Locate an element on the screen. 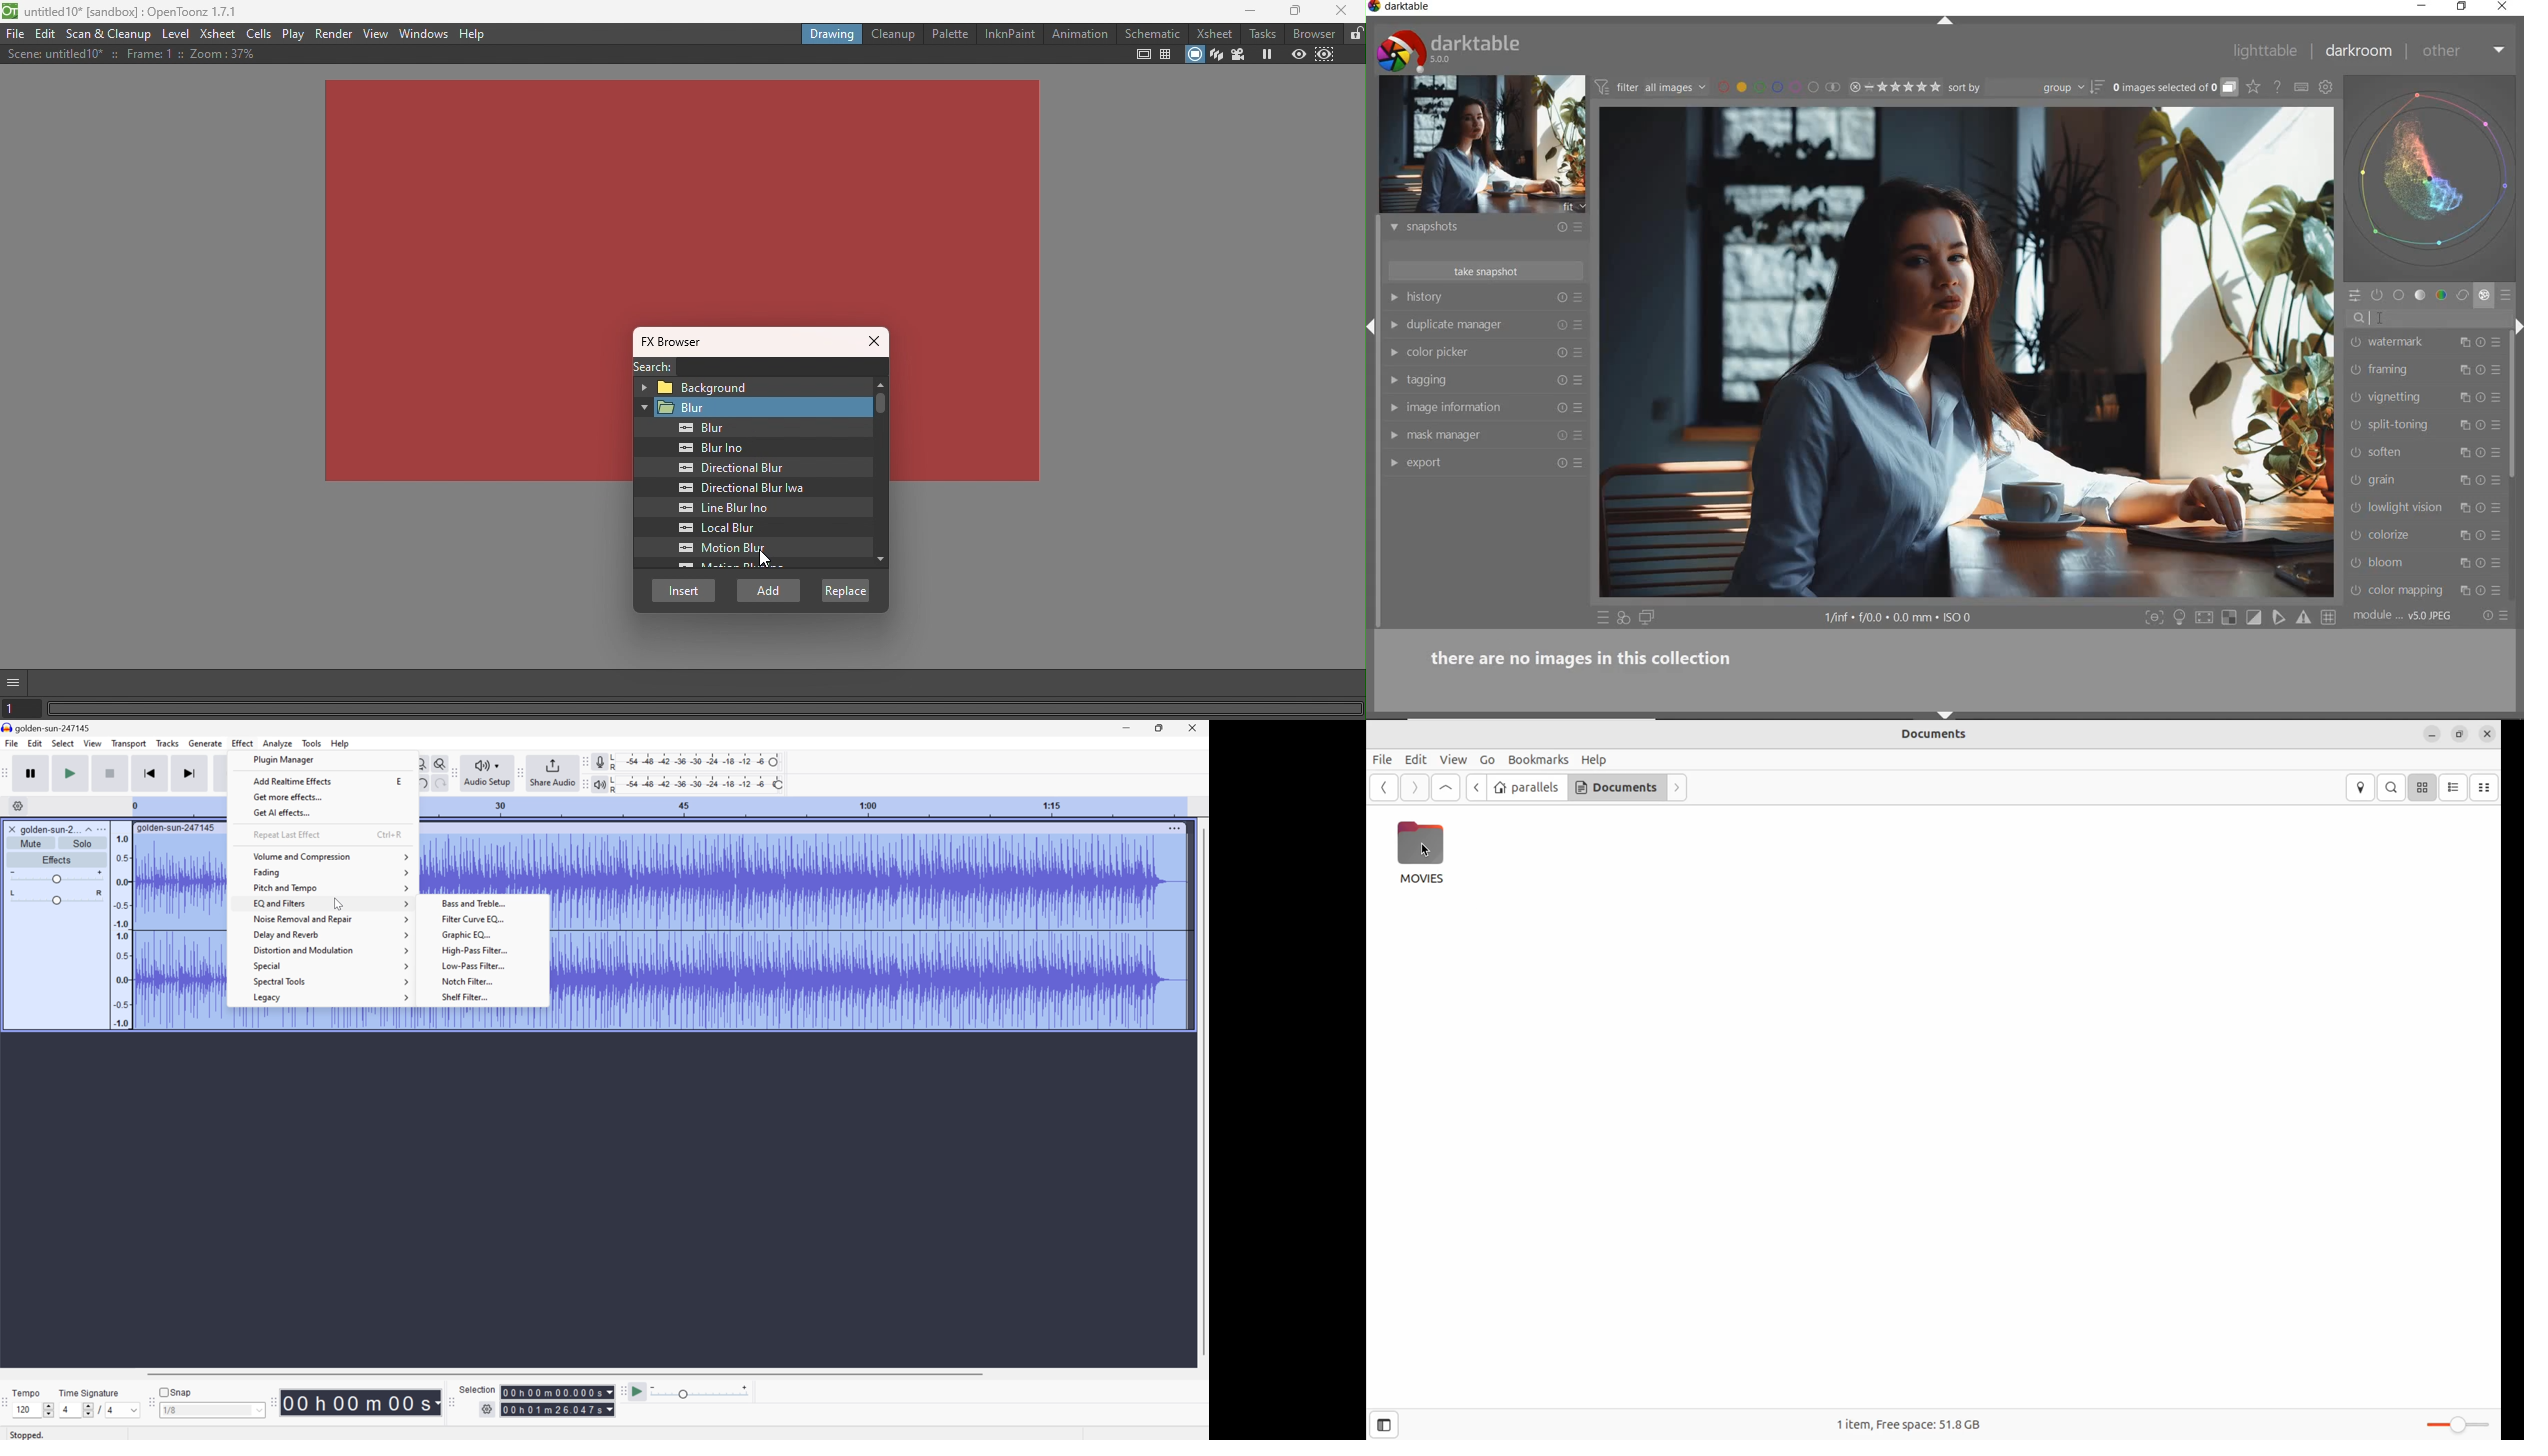 The image size is (2548, 1456). take snapshot is located at coordinates (1483, 271).